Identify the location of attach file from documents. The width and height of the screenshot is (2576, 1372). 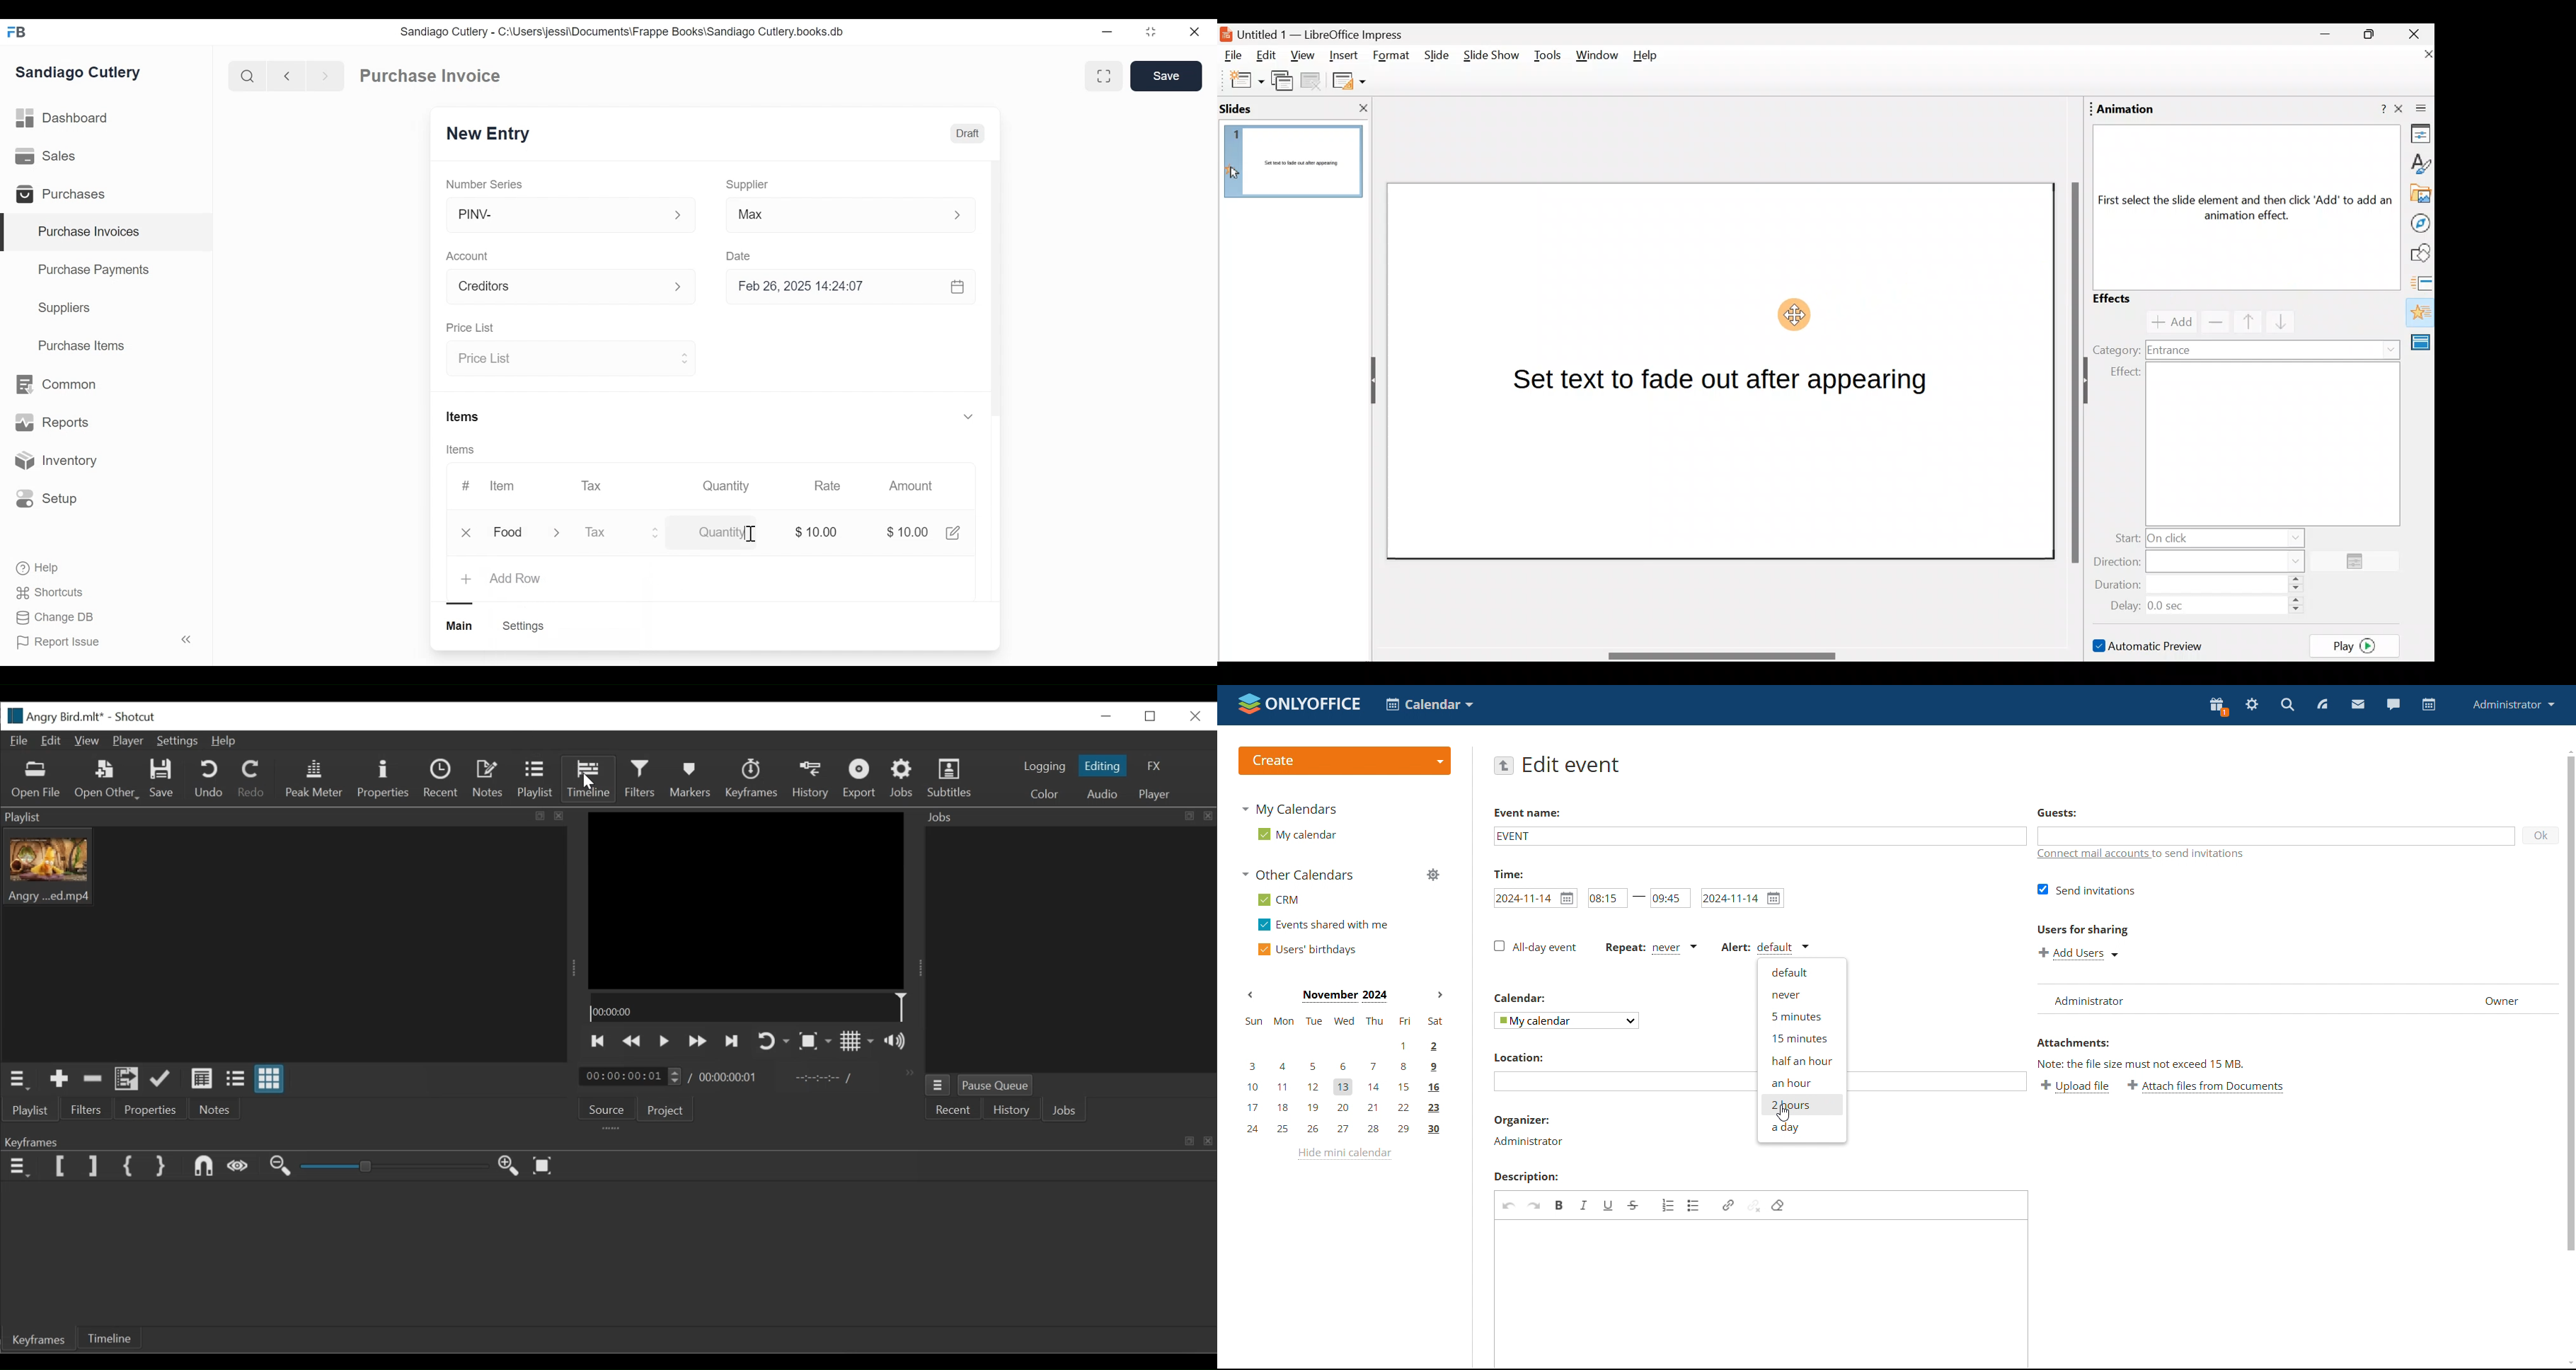
(2205, 1087).